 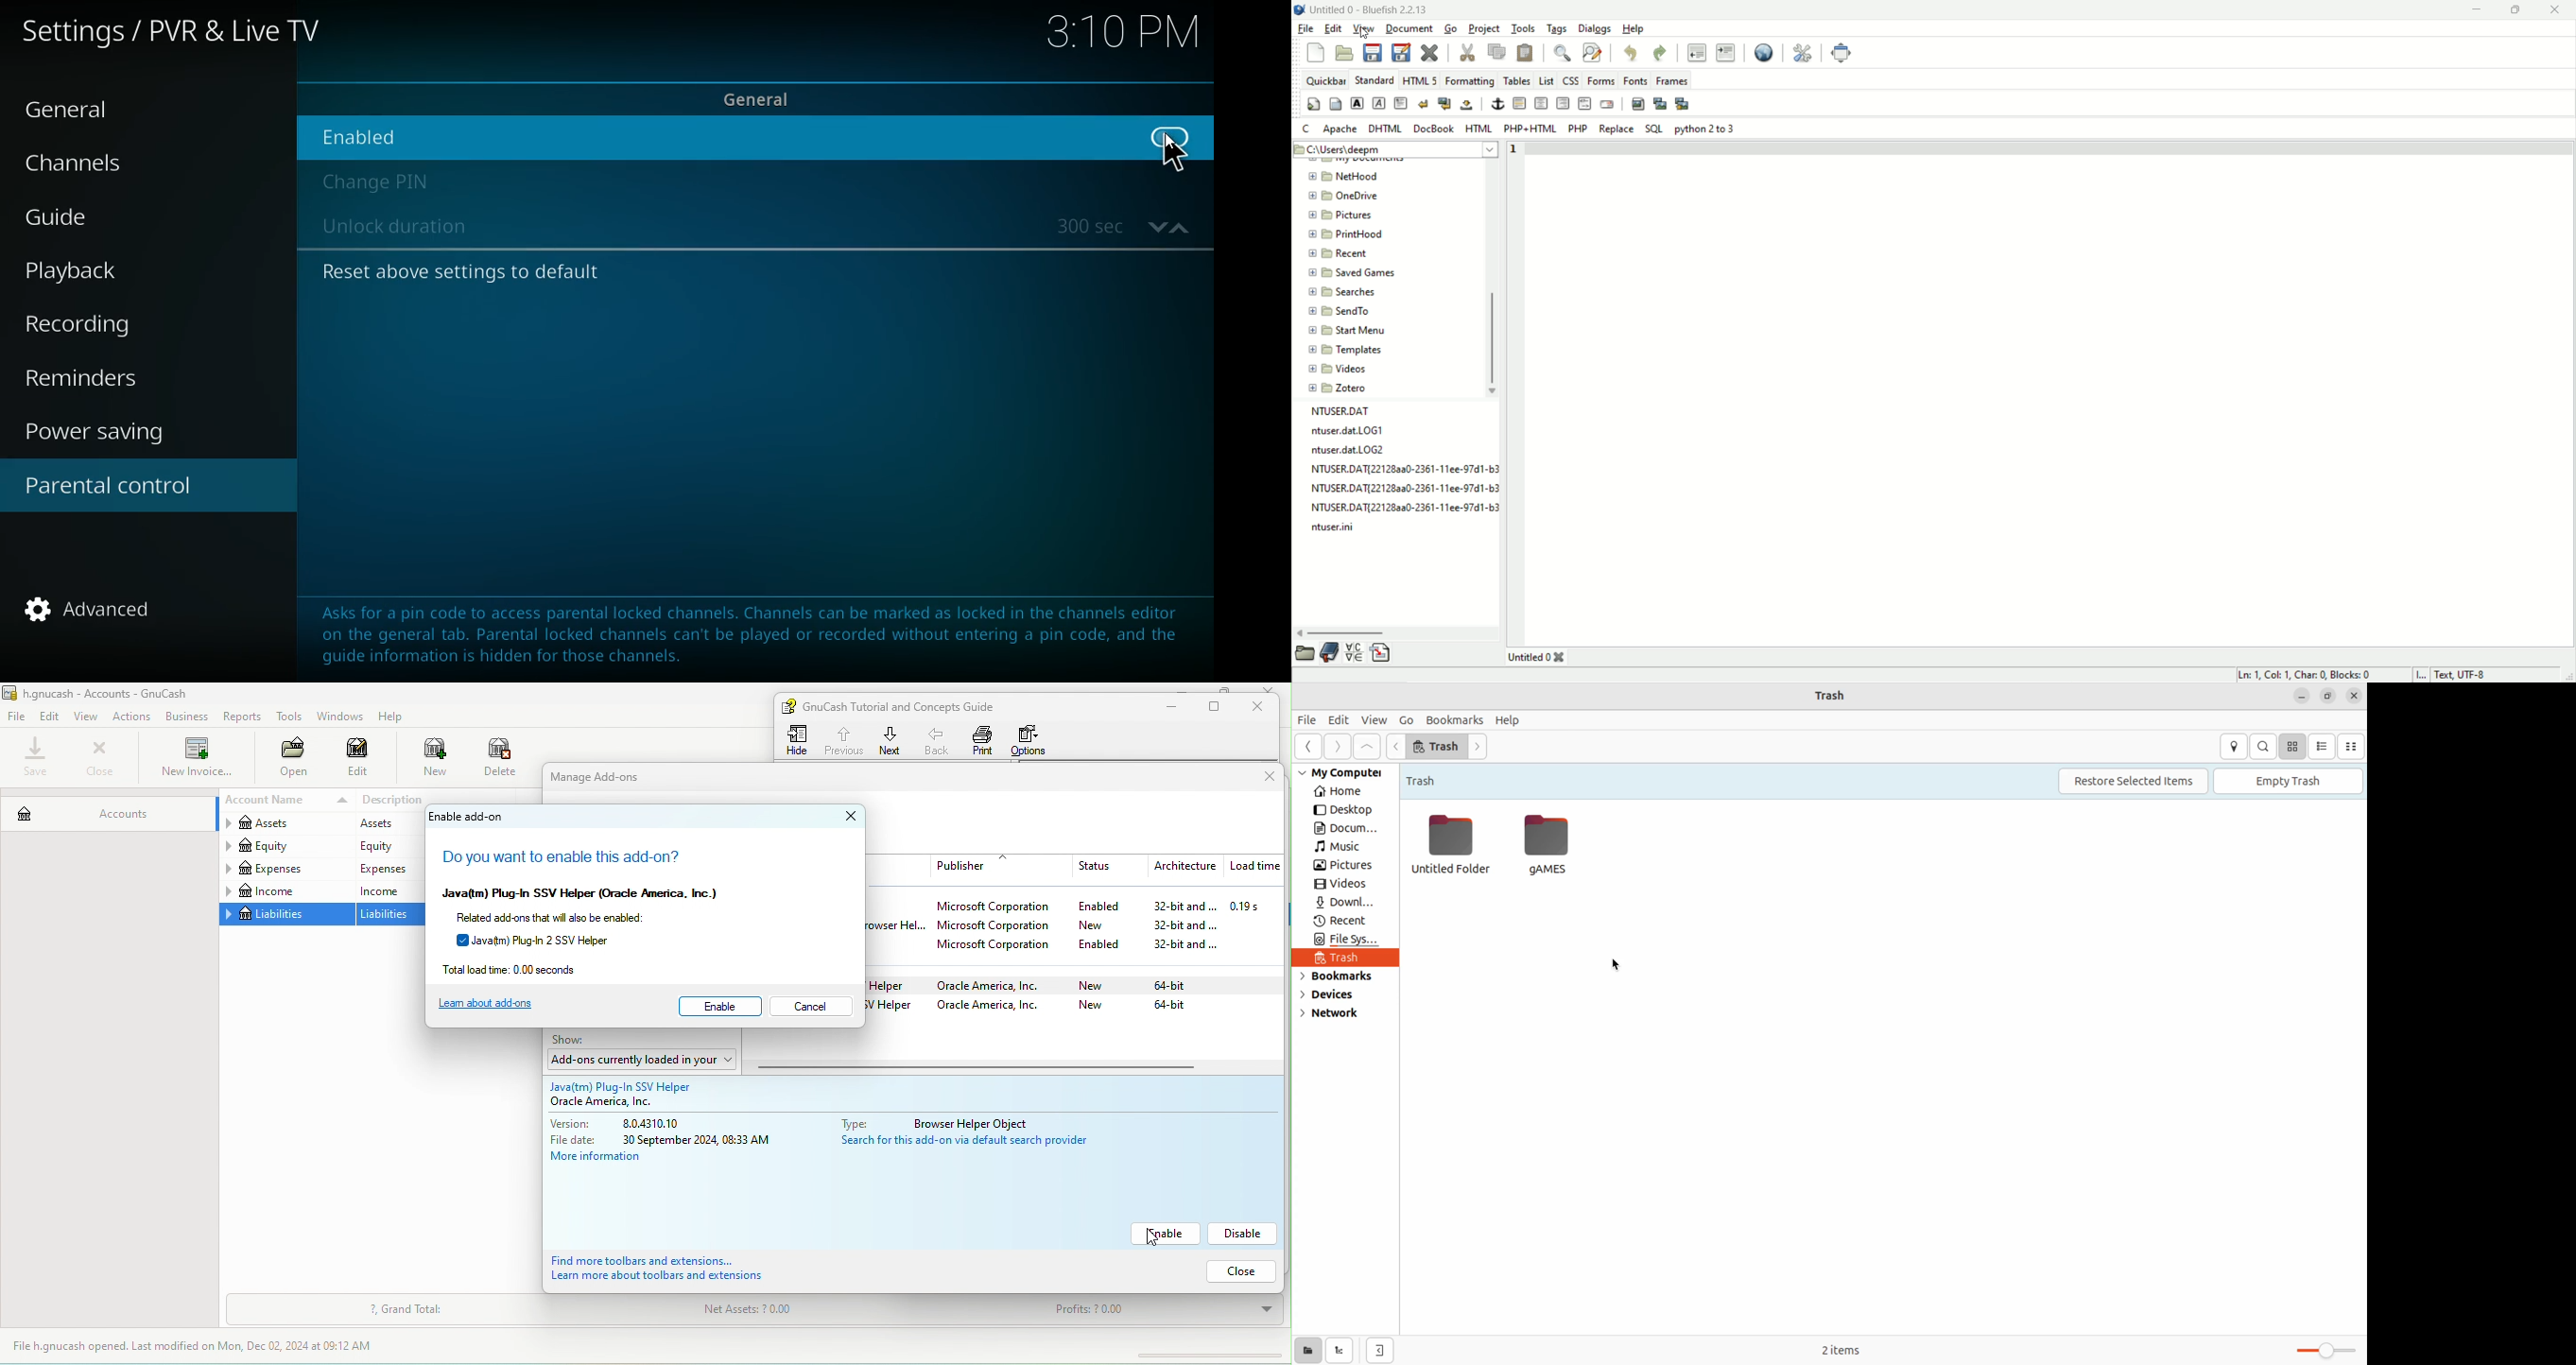 I want to click on apache, so click(x=1341, y=130).